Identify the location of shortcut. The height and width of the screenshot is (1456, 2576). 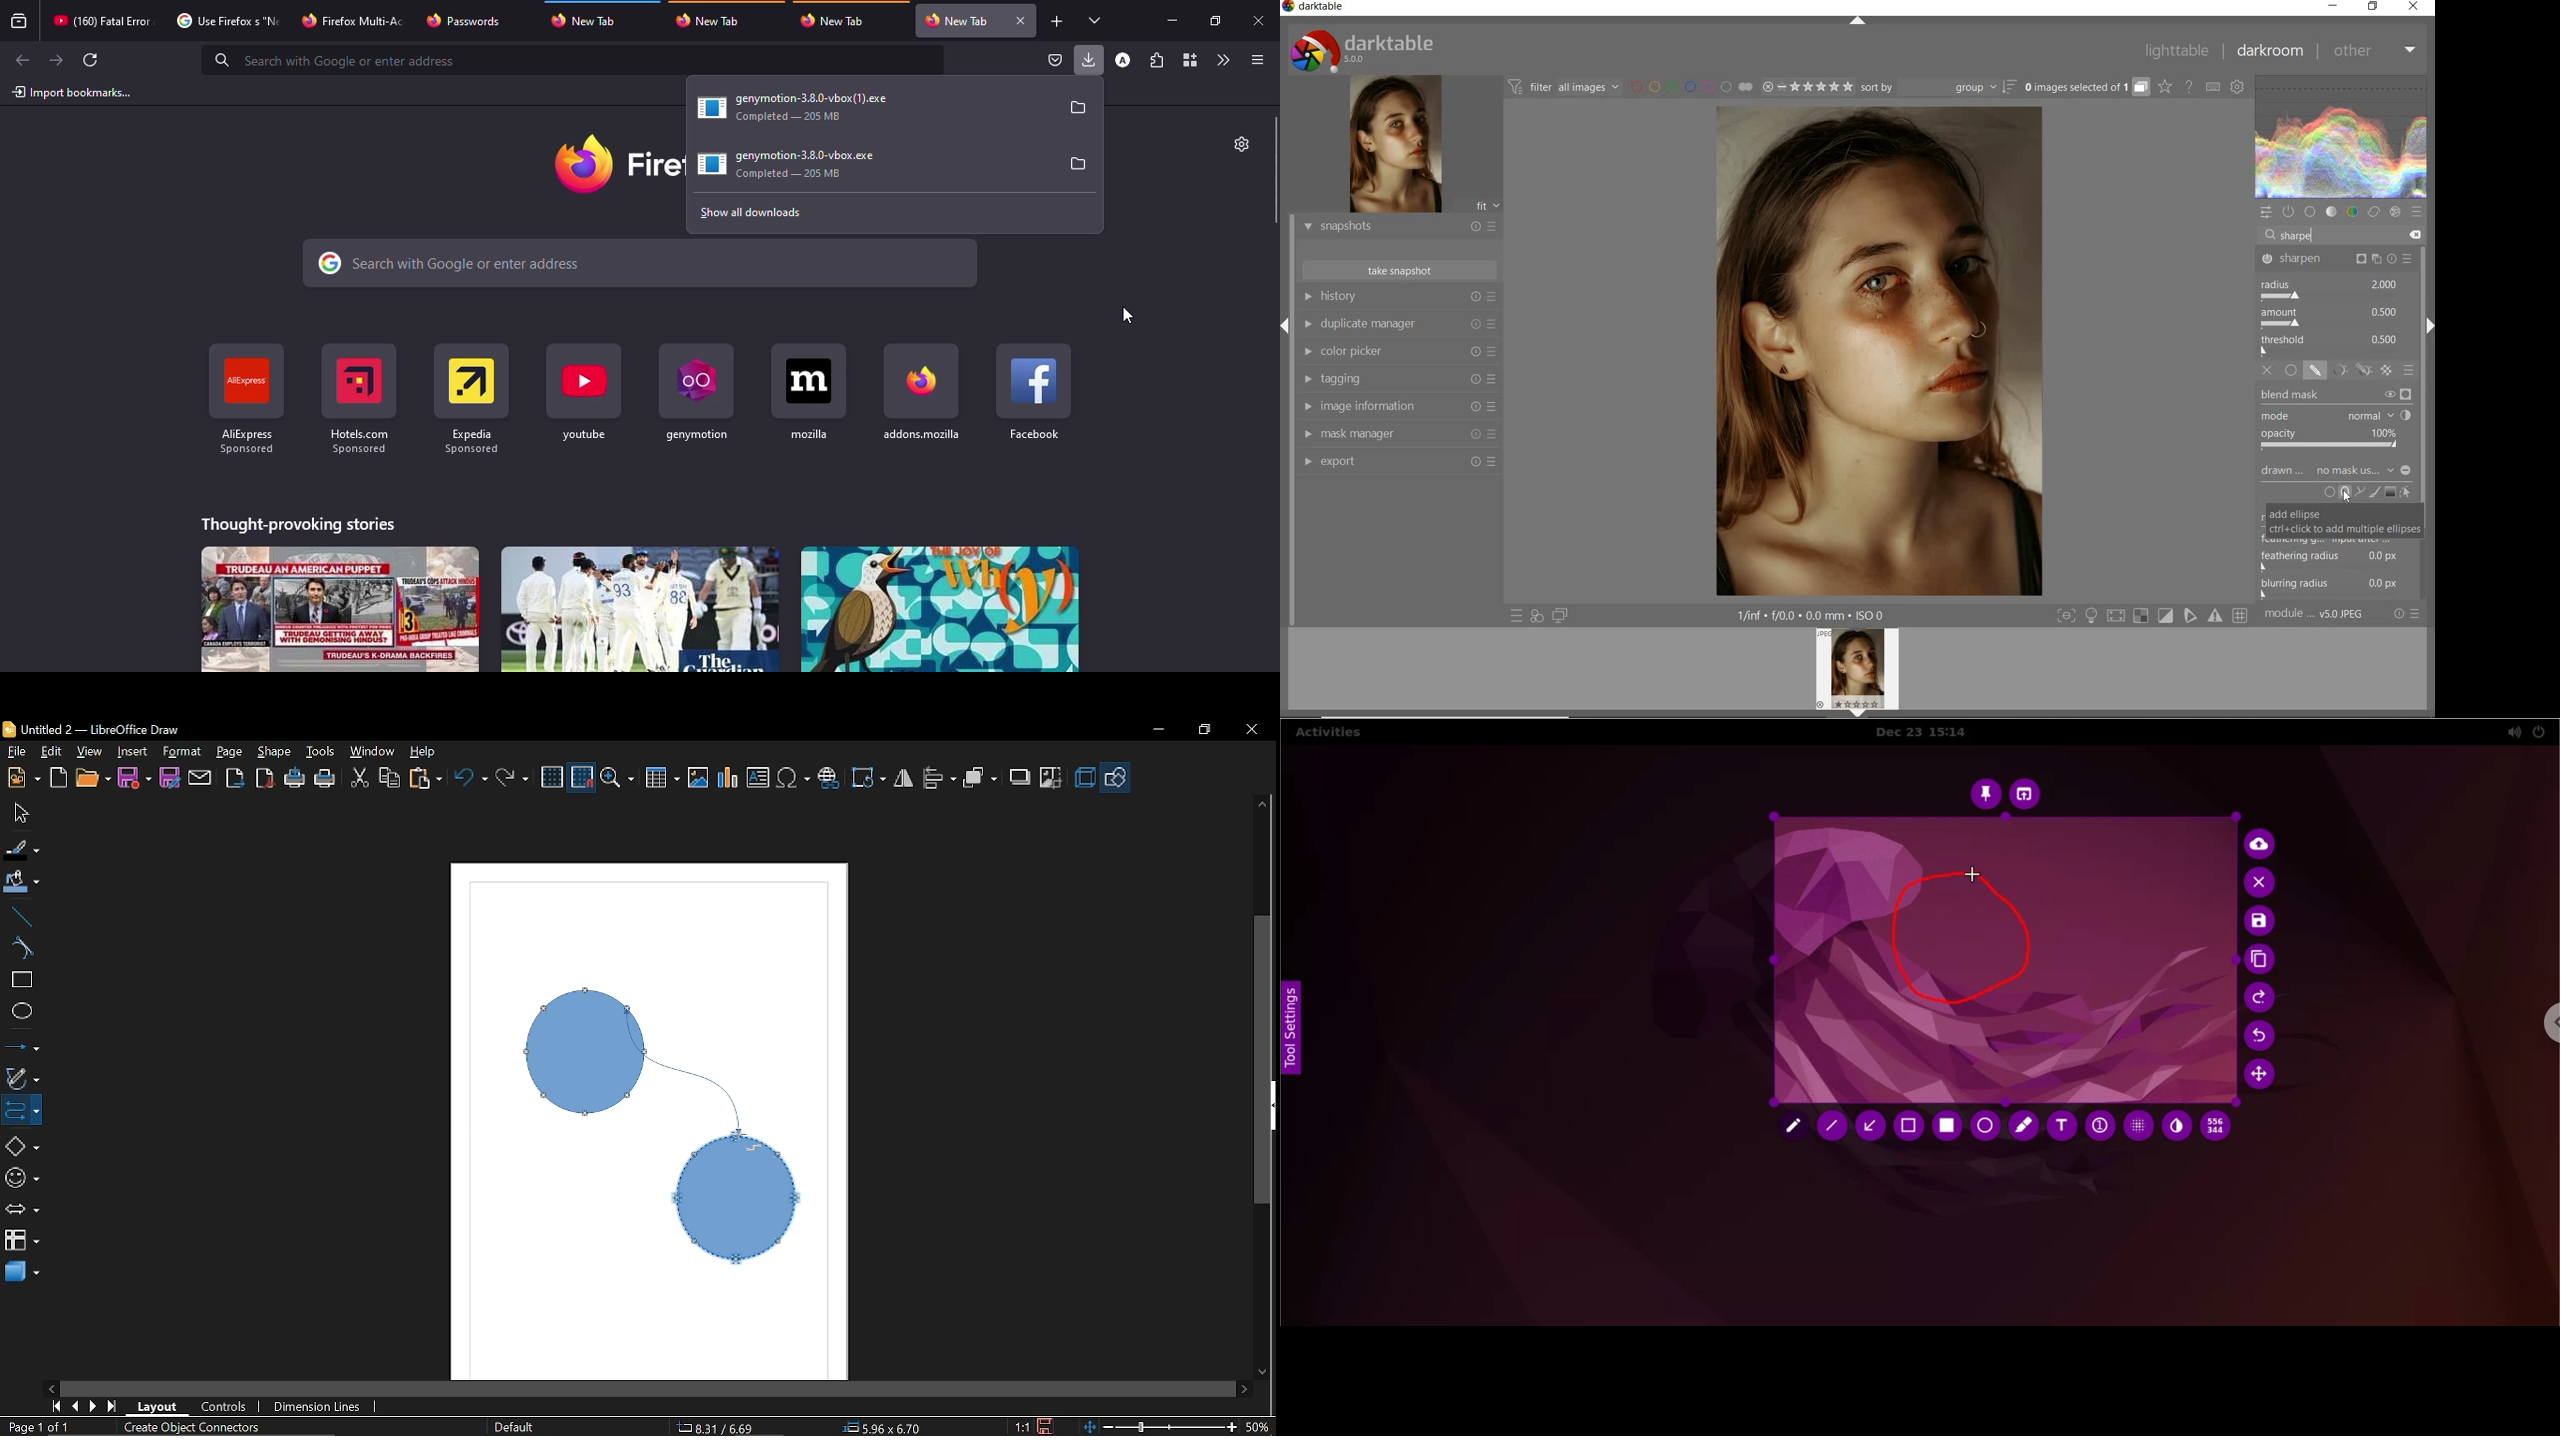
(695, 392).